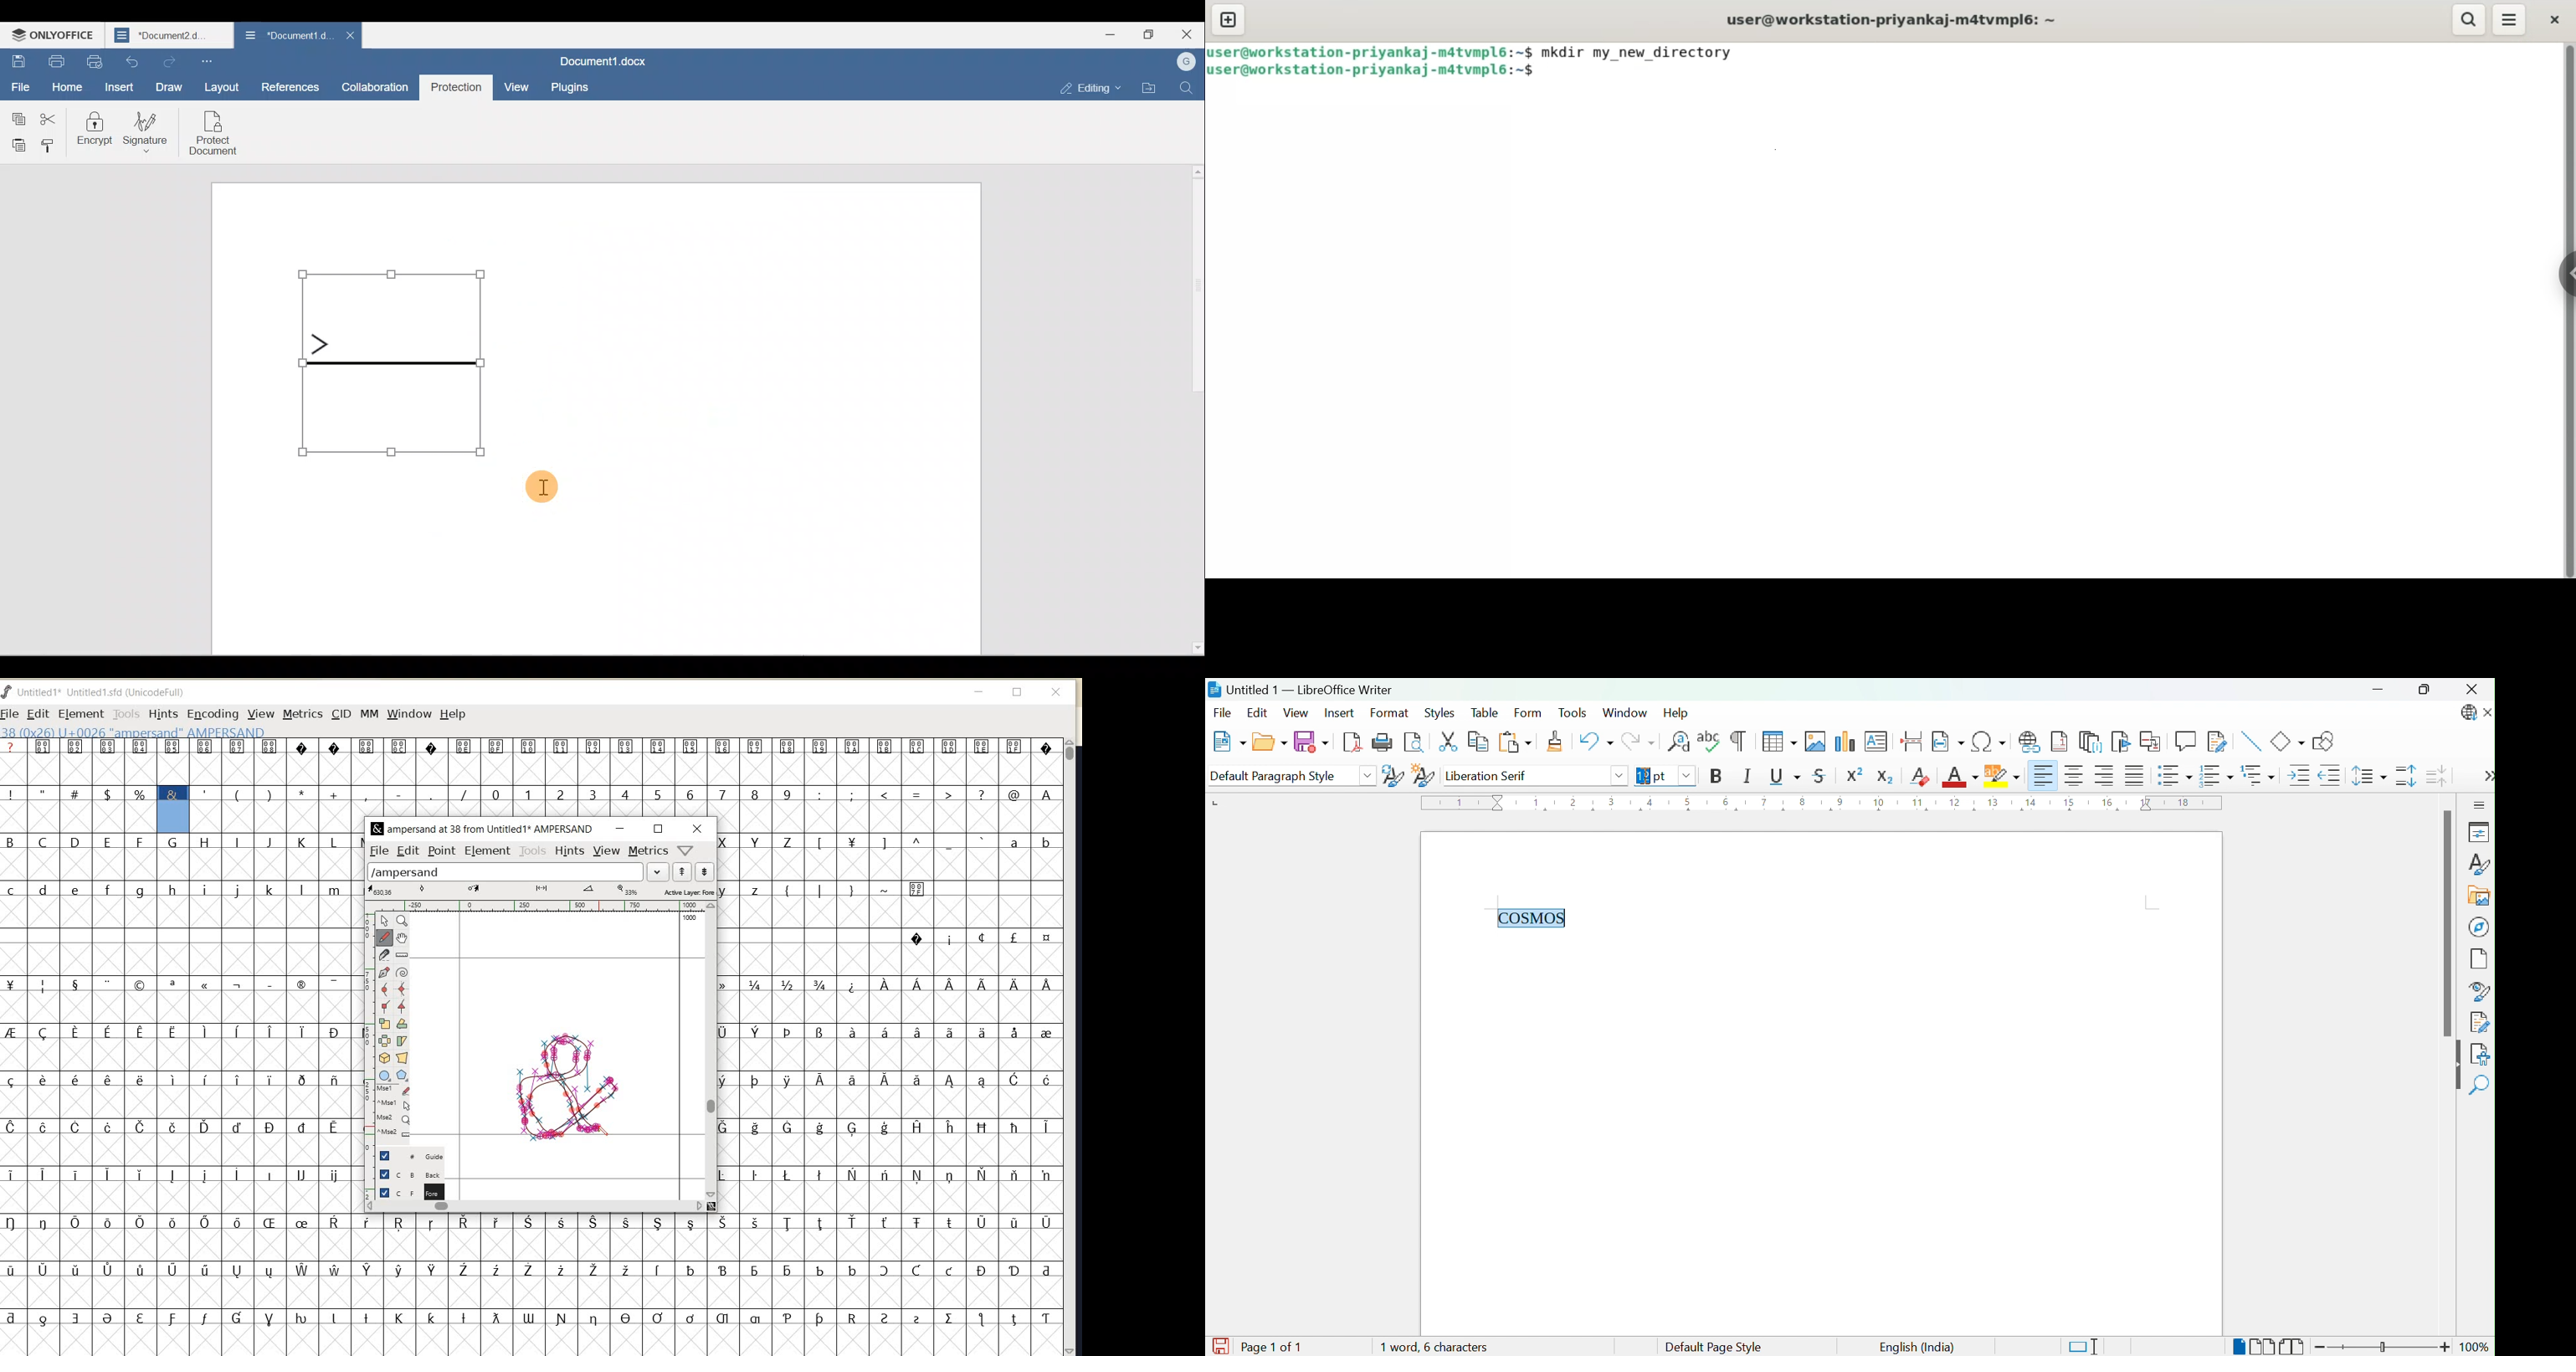 This screenshot has height=1372, width=2576. I want to click on Save, so click(1311, 743).